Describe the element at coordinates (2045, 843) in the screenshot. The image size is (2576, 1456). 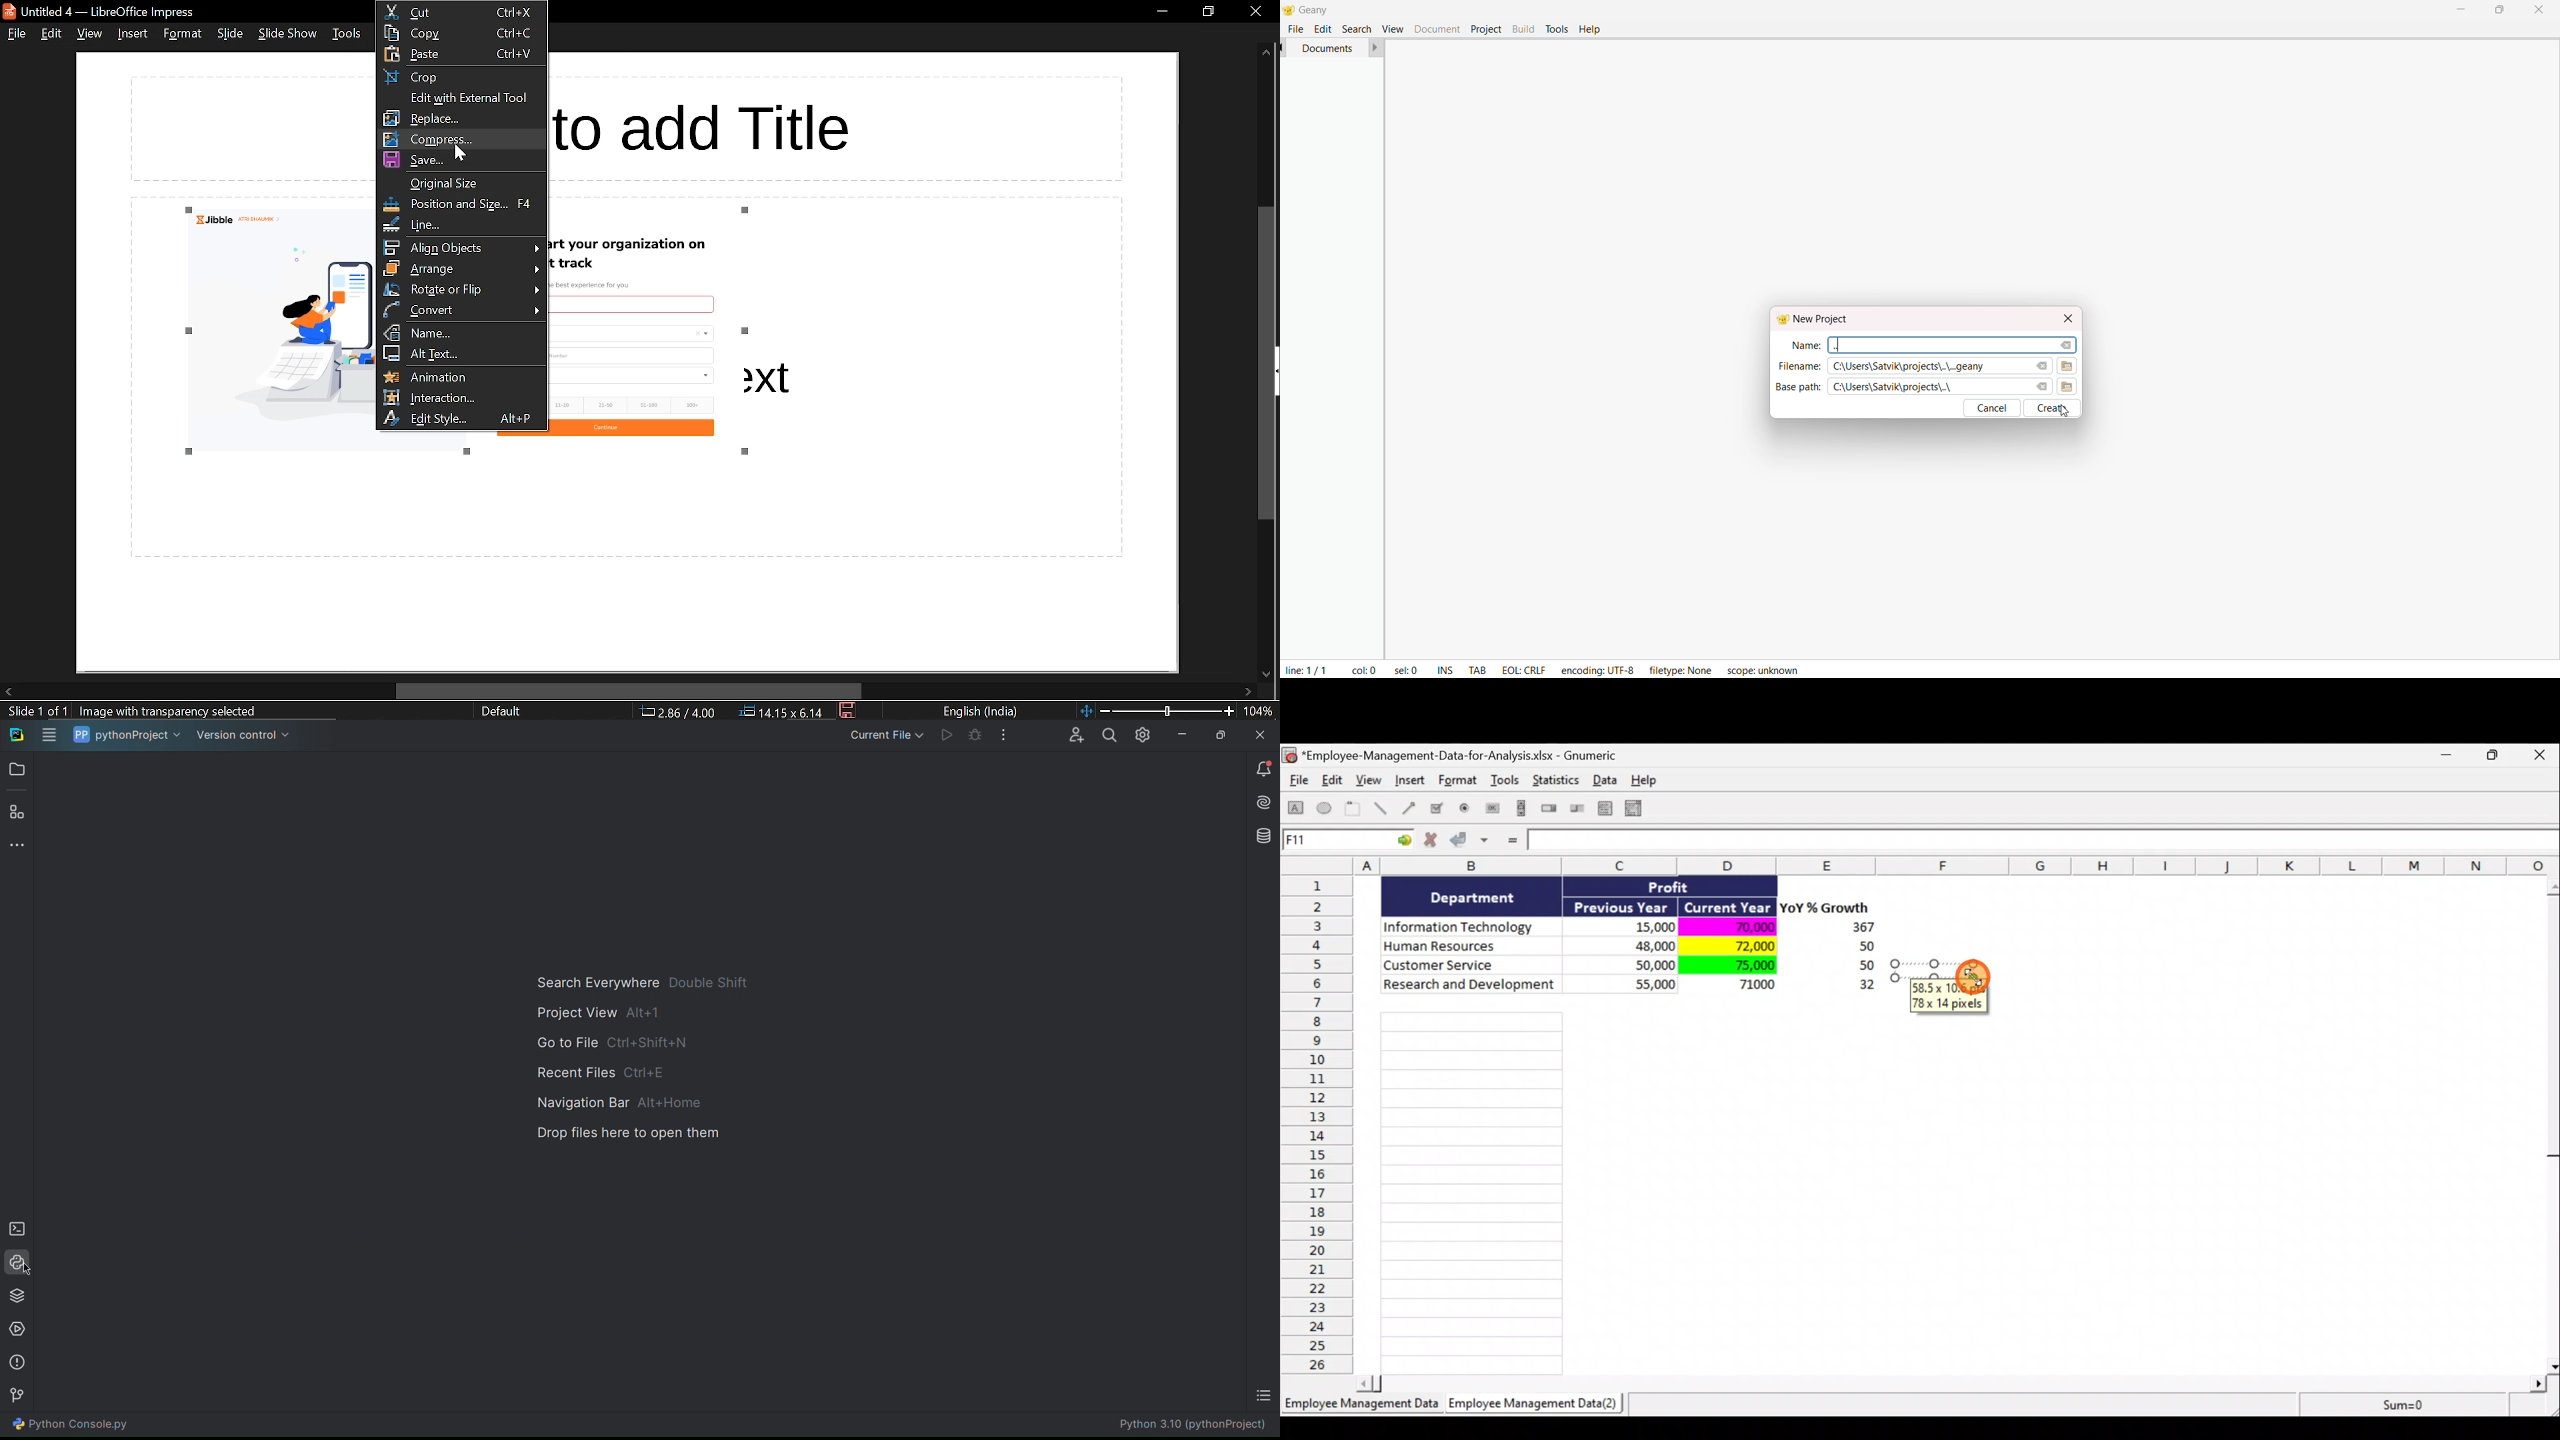
I see `Formula bar` at that location.